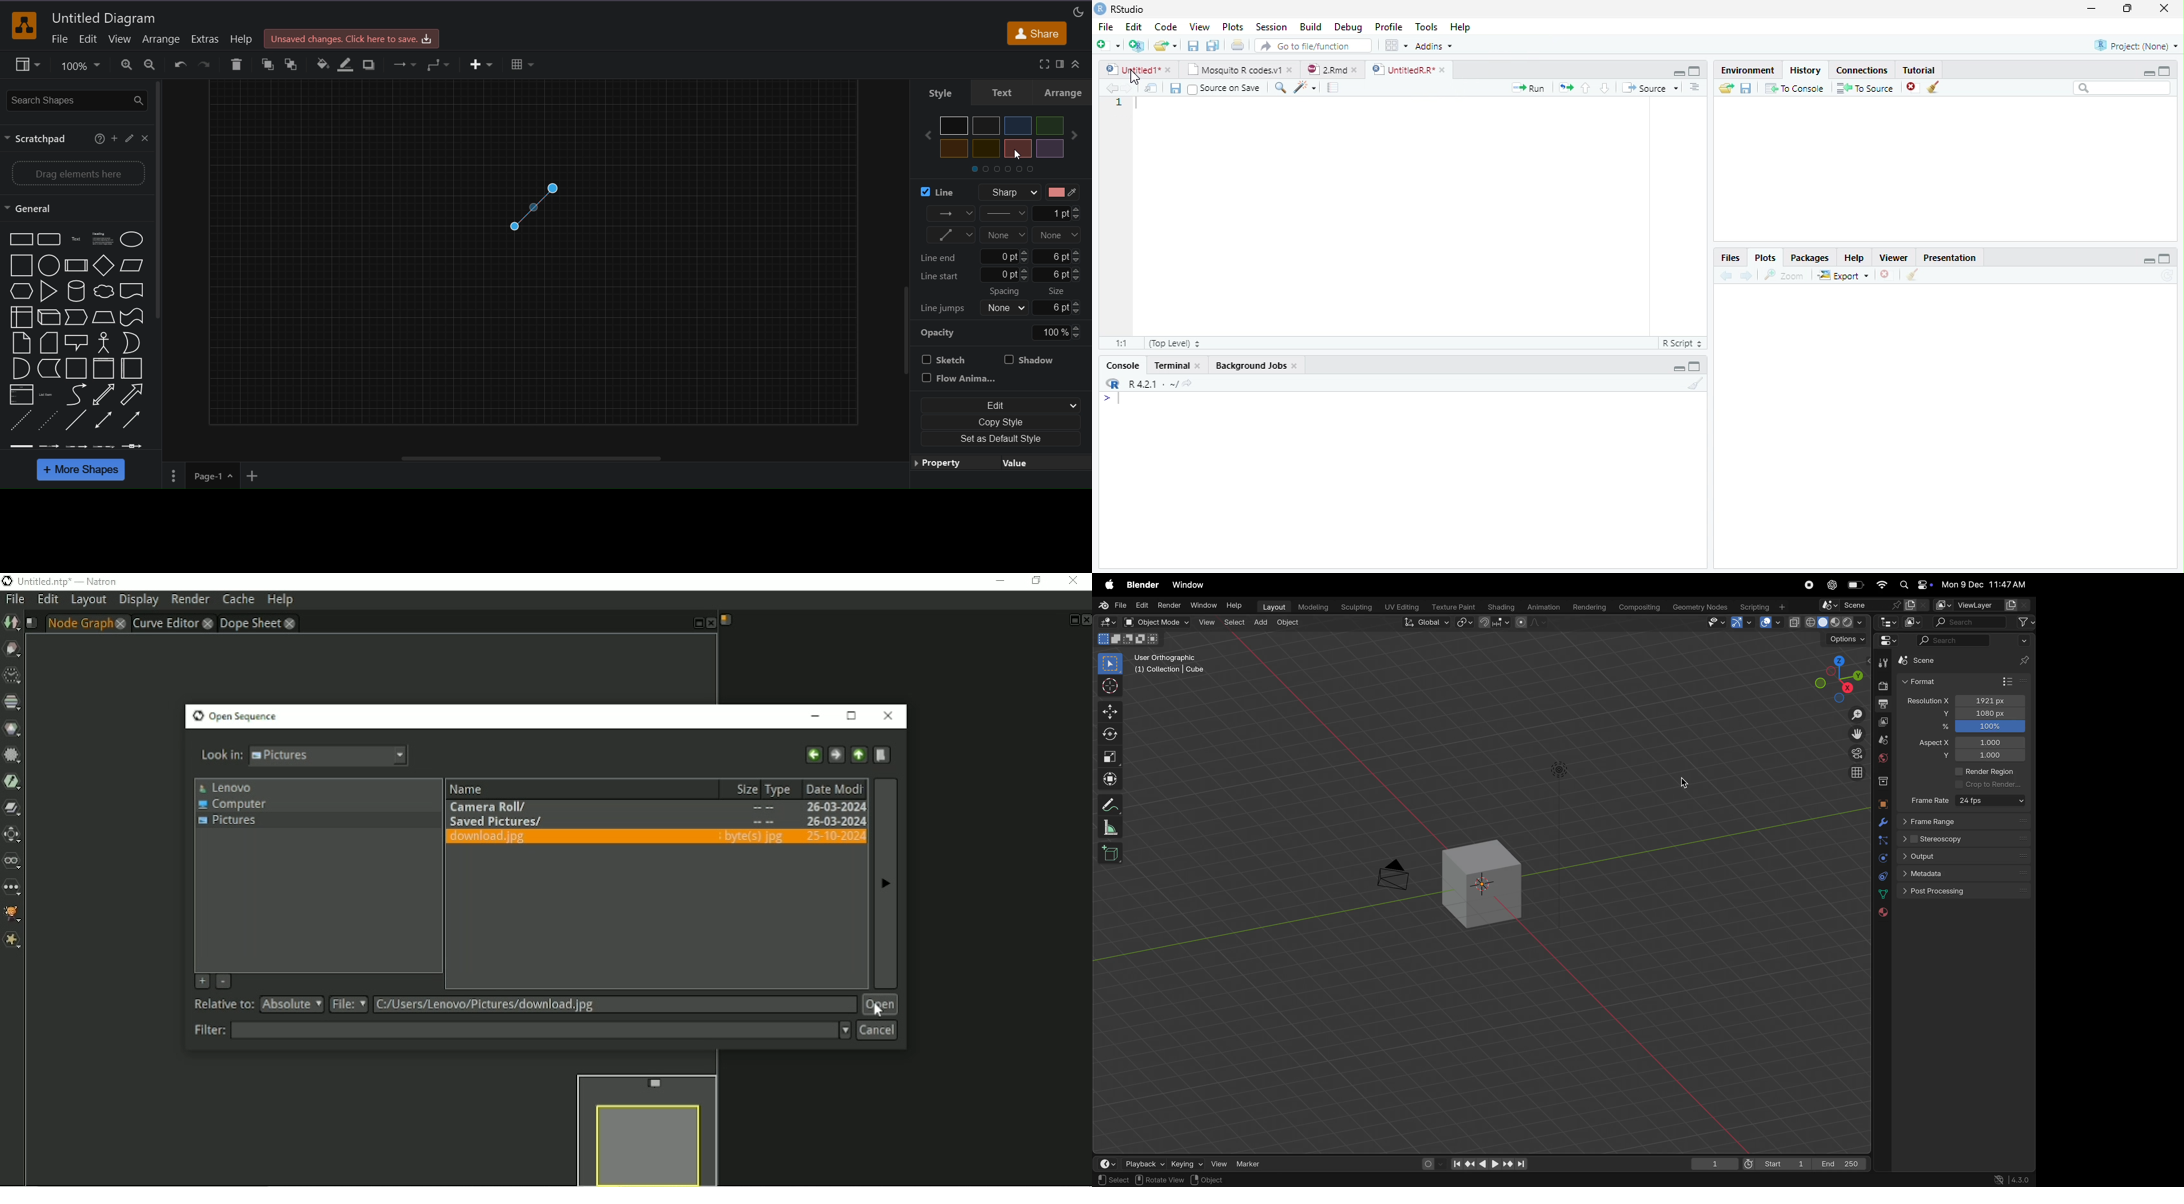 This screenshot has height=1204, width=2184. Describe the element at coordinates (120, 39) in the screenshot. I see `view` at that location.